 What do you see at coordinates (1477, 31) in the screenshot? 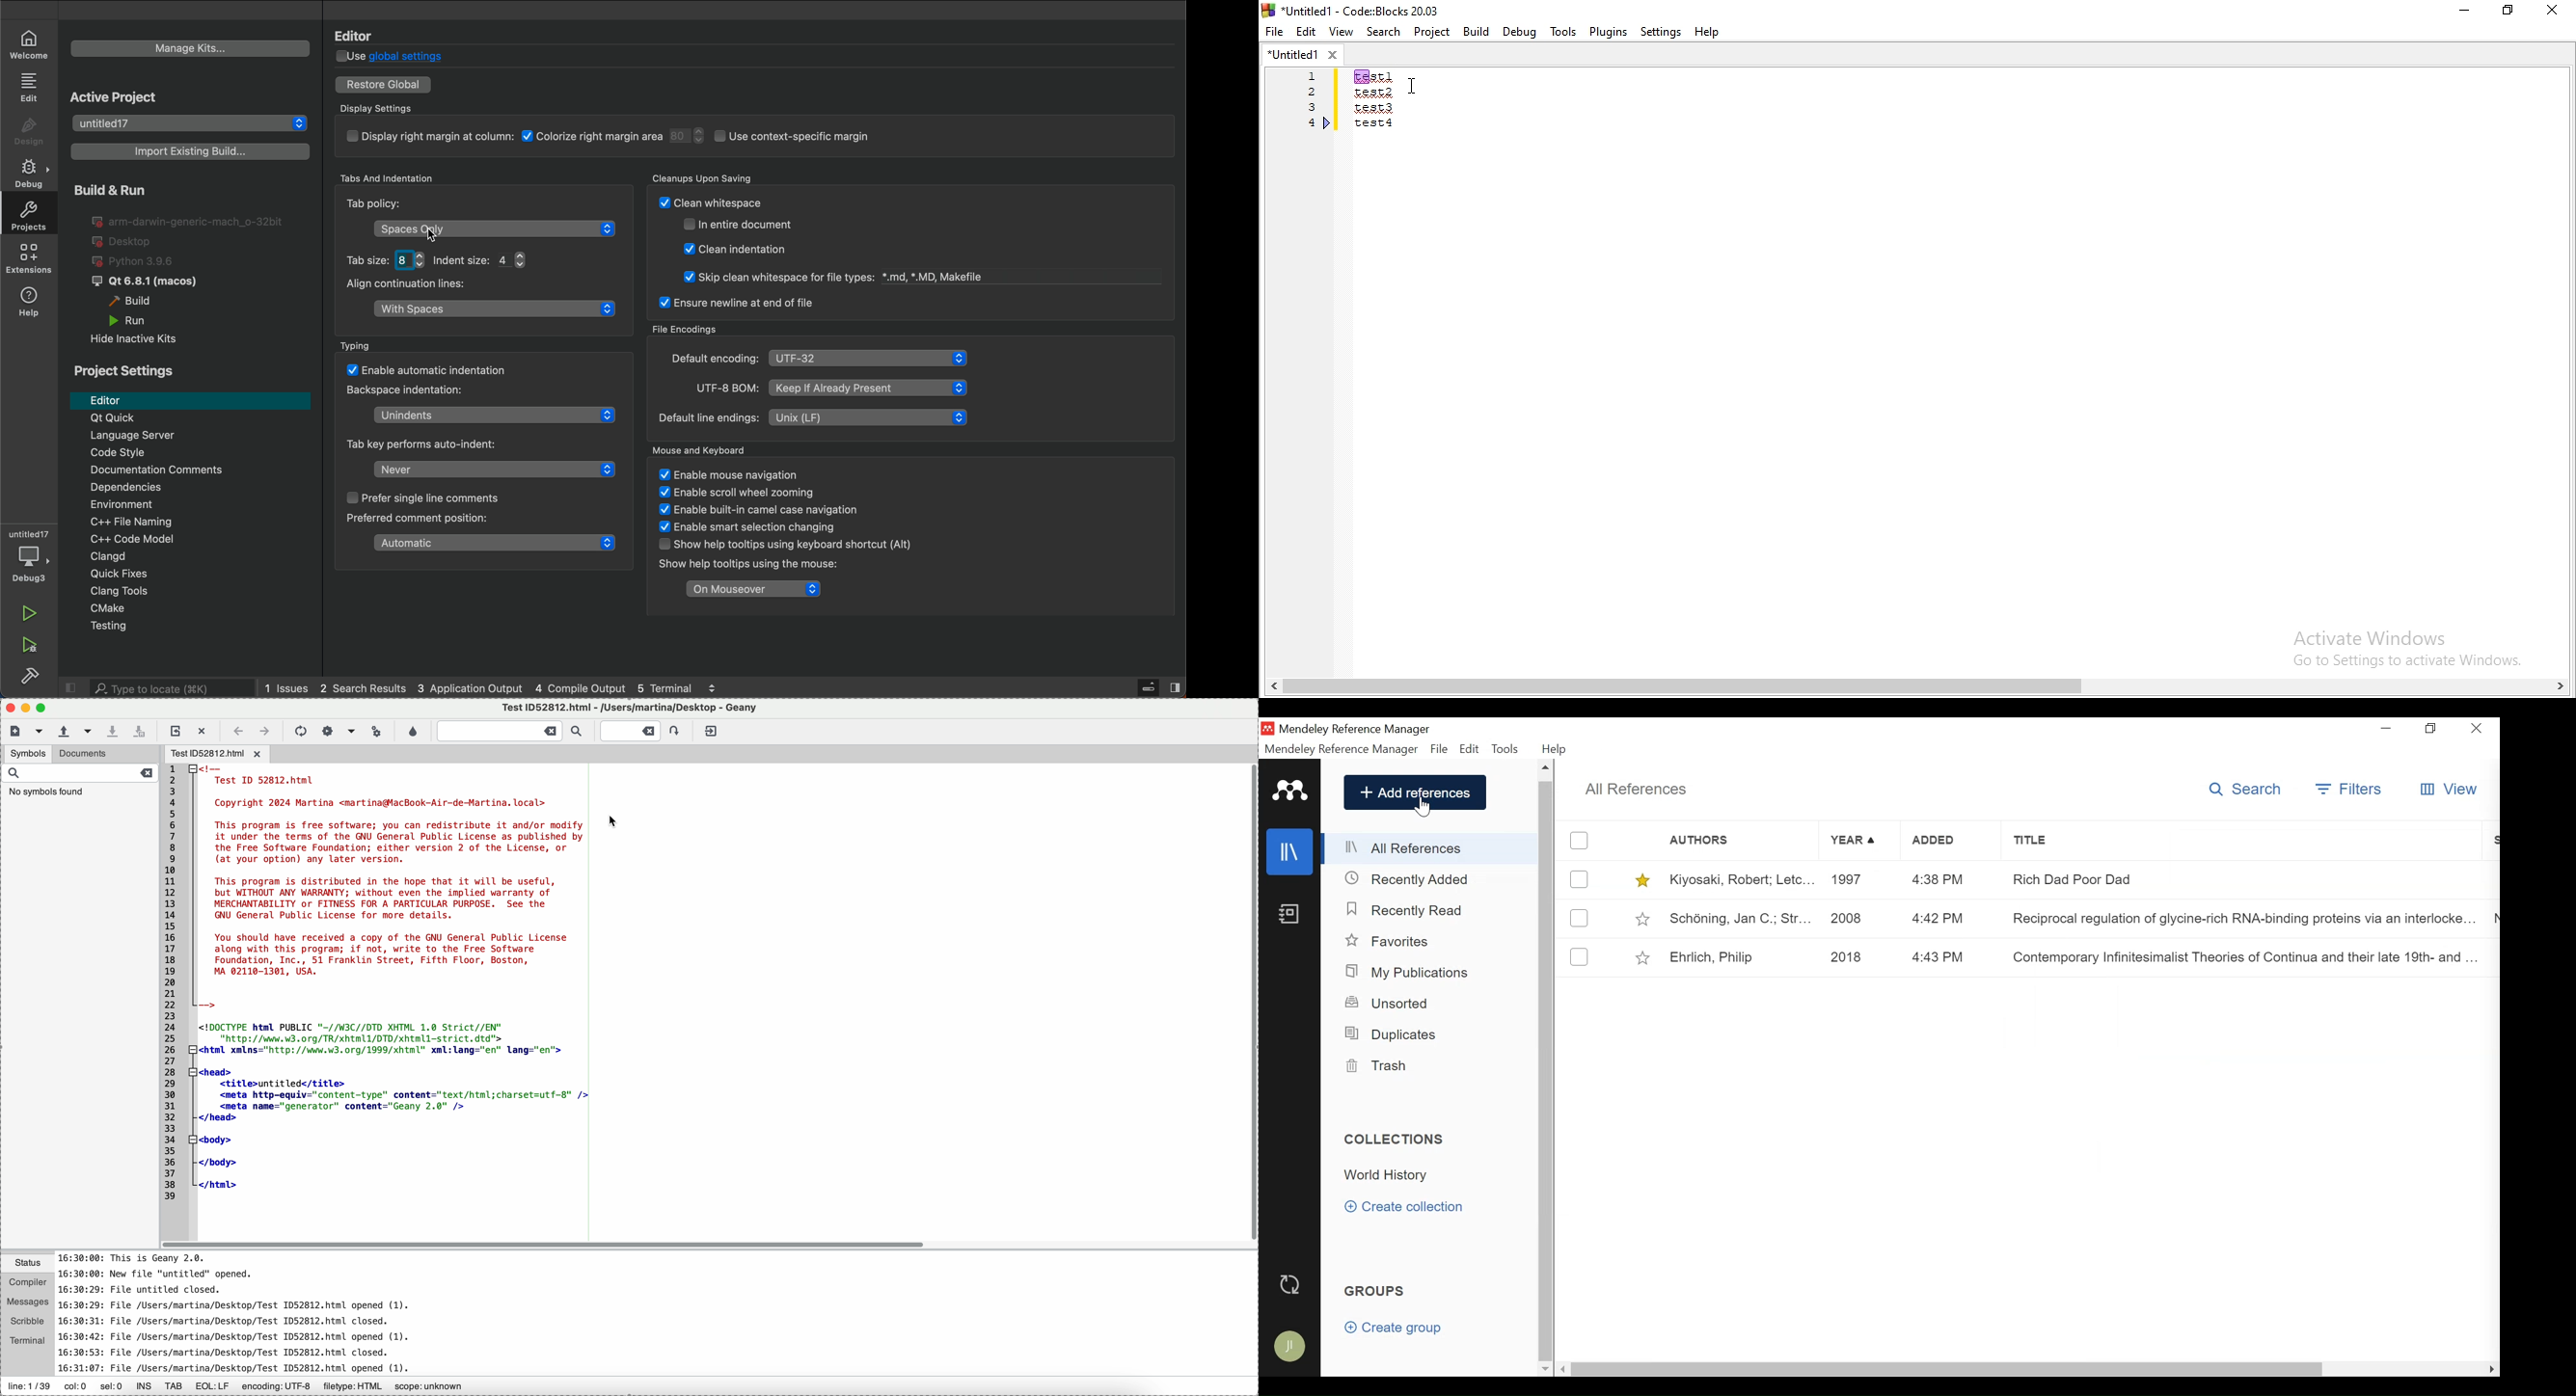
I see `Build ` at bounding box center [1477, 31].